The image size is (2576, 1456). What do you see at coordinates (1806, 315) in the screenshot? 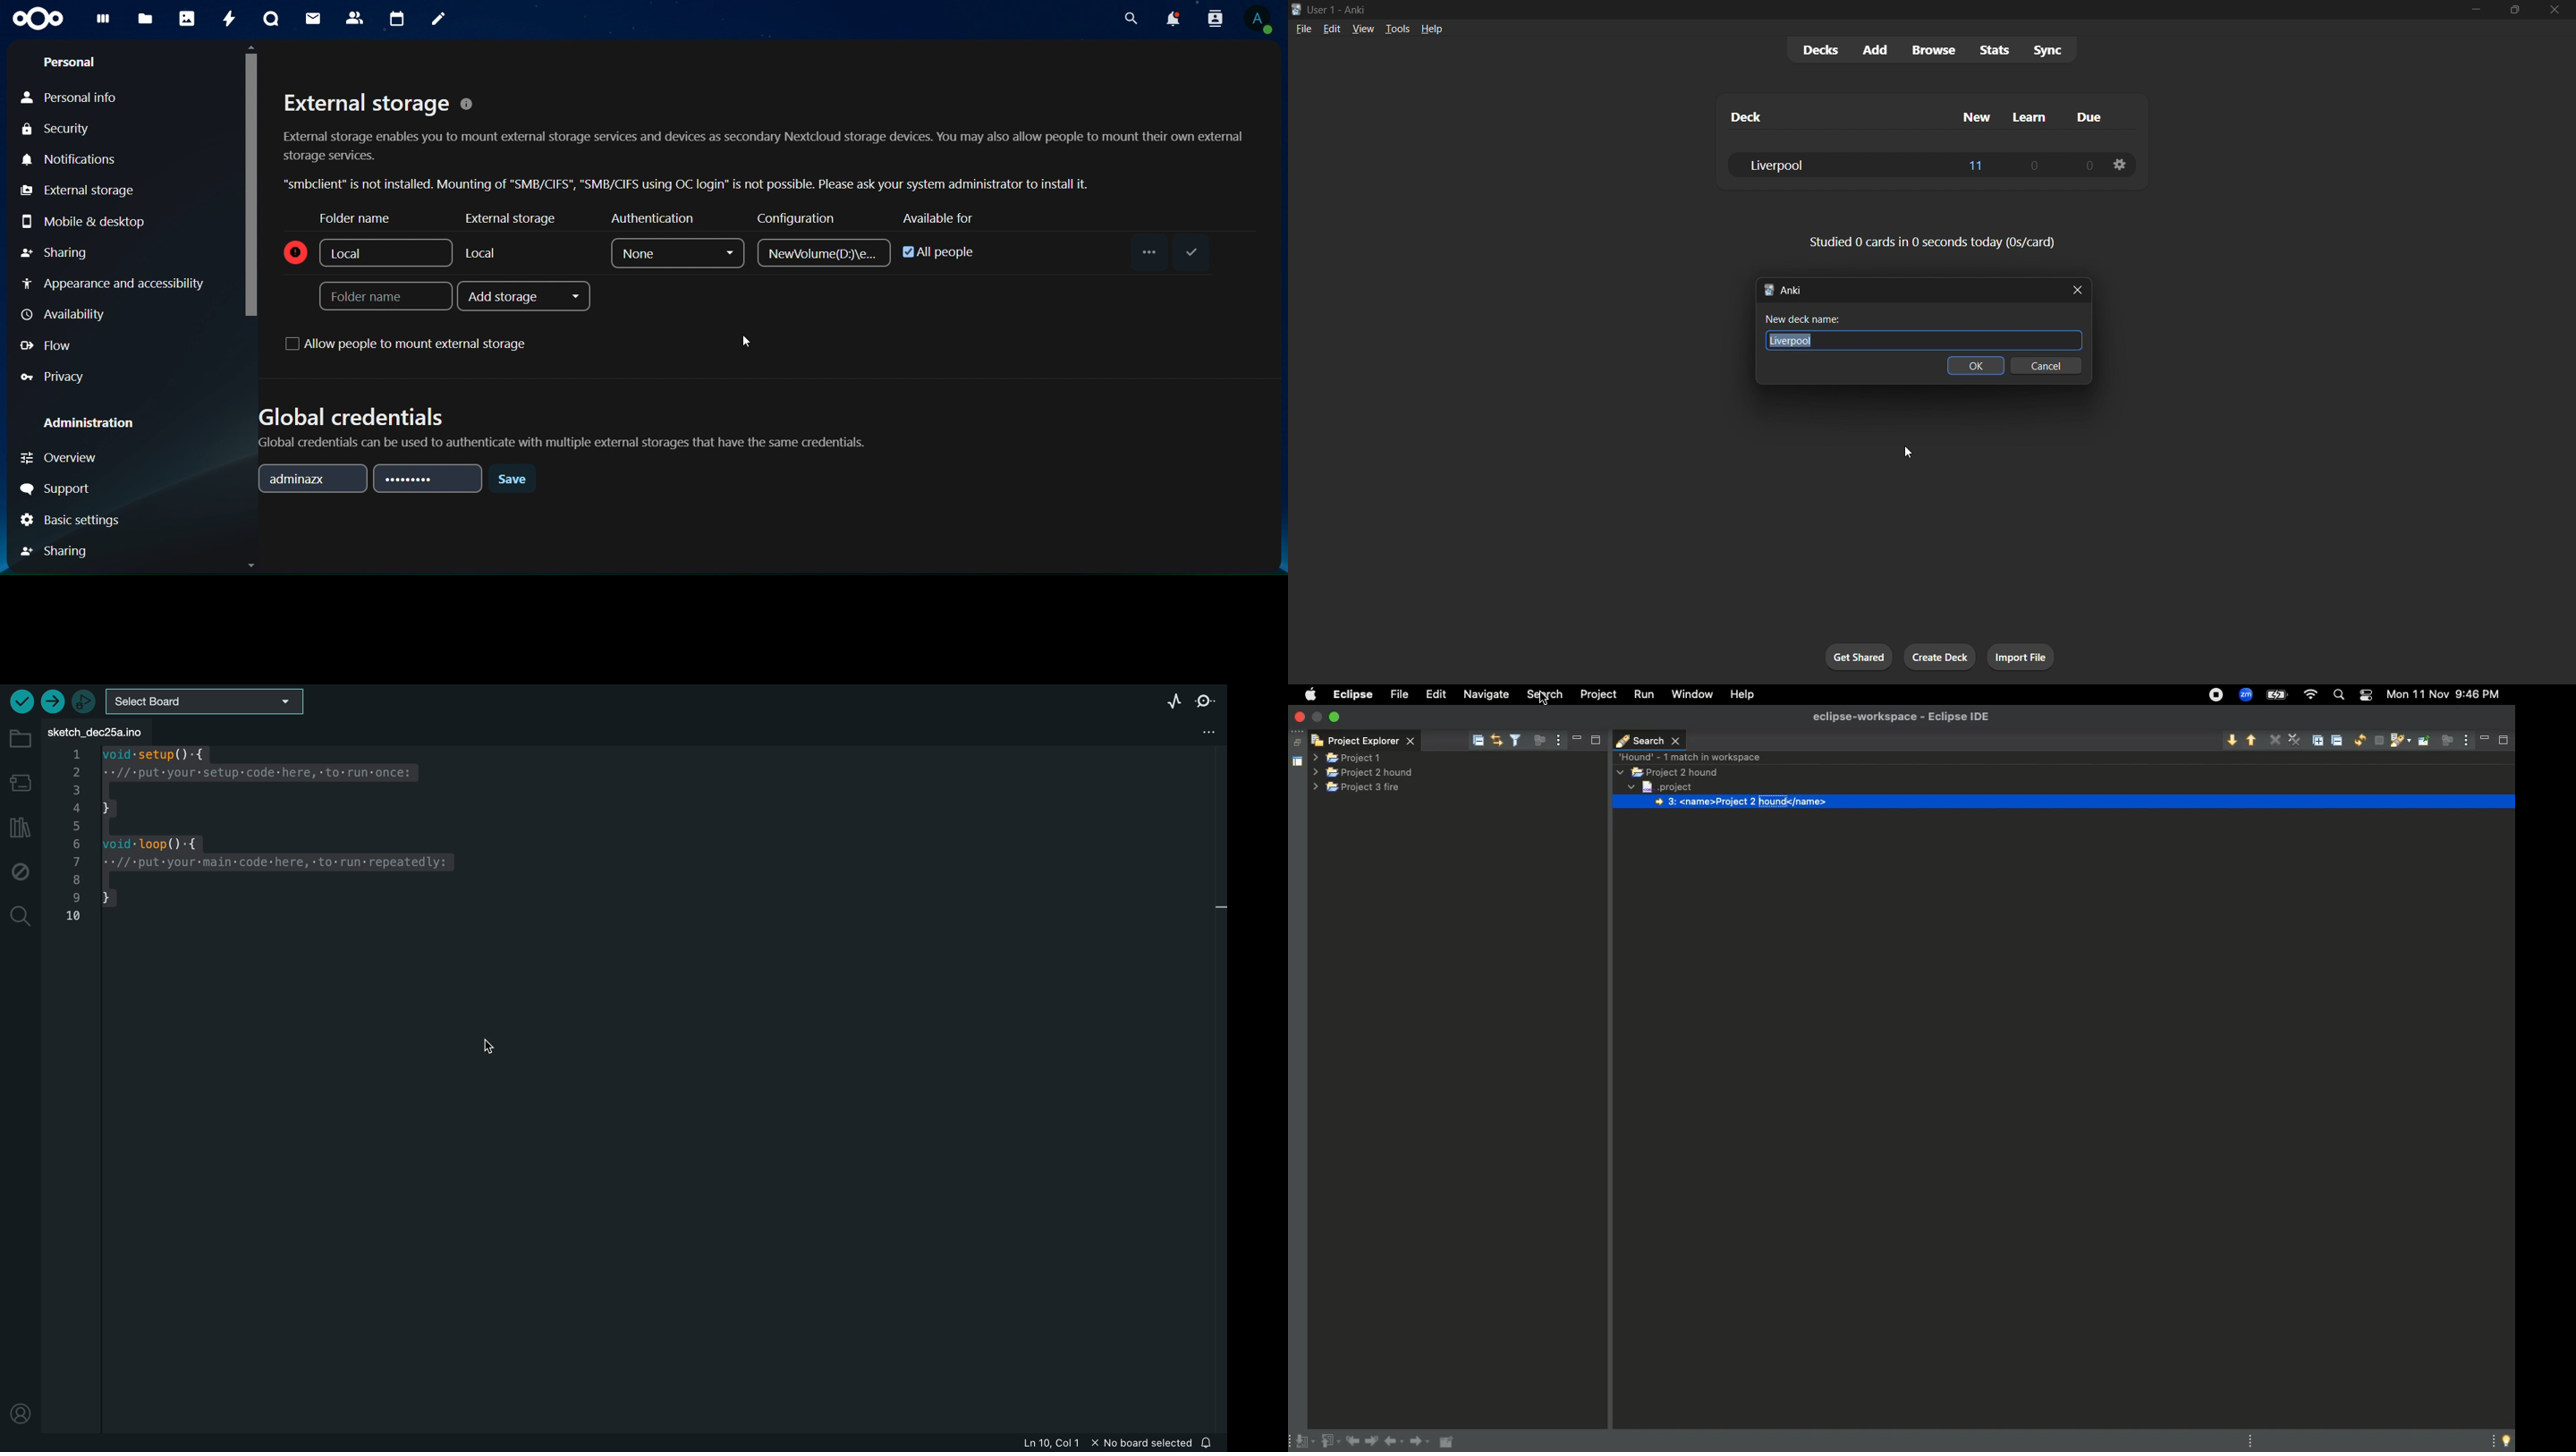
I see `New deck name` at bounding box center [1806, 315].